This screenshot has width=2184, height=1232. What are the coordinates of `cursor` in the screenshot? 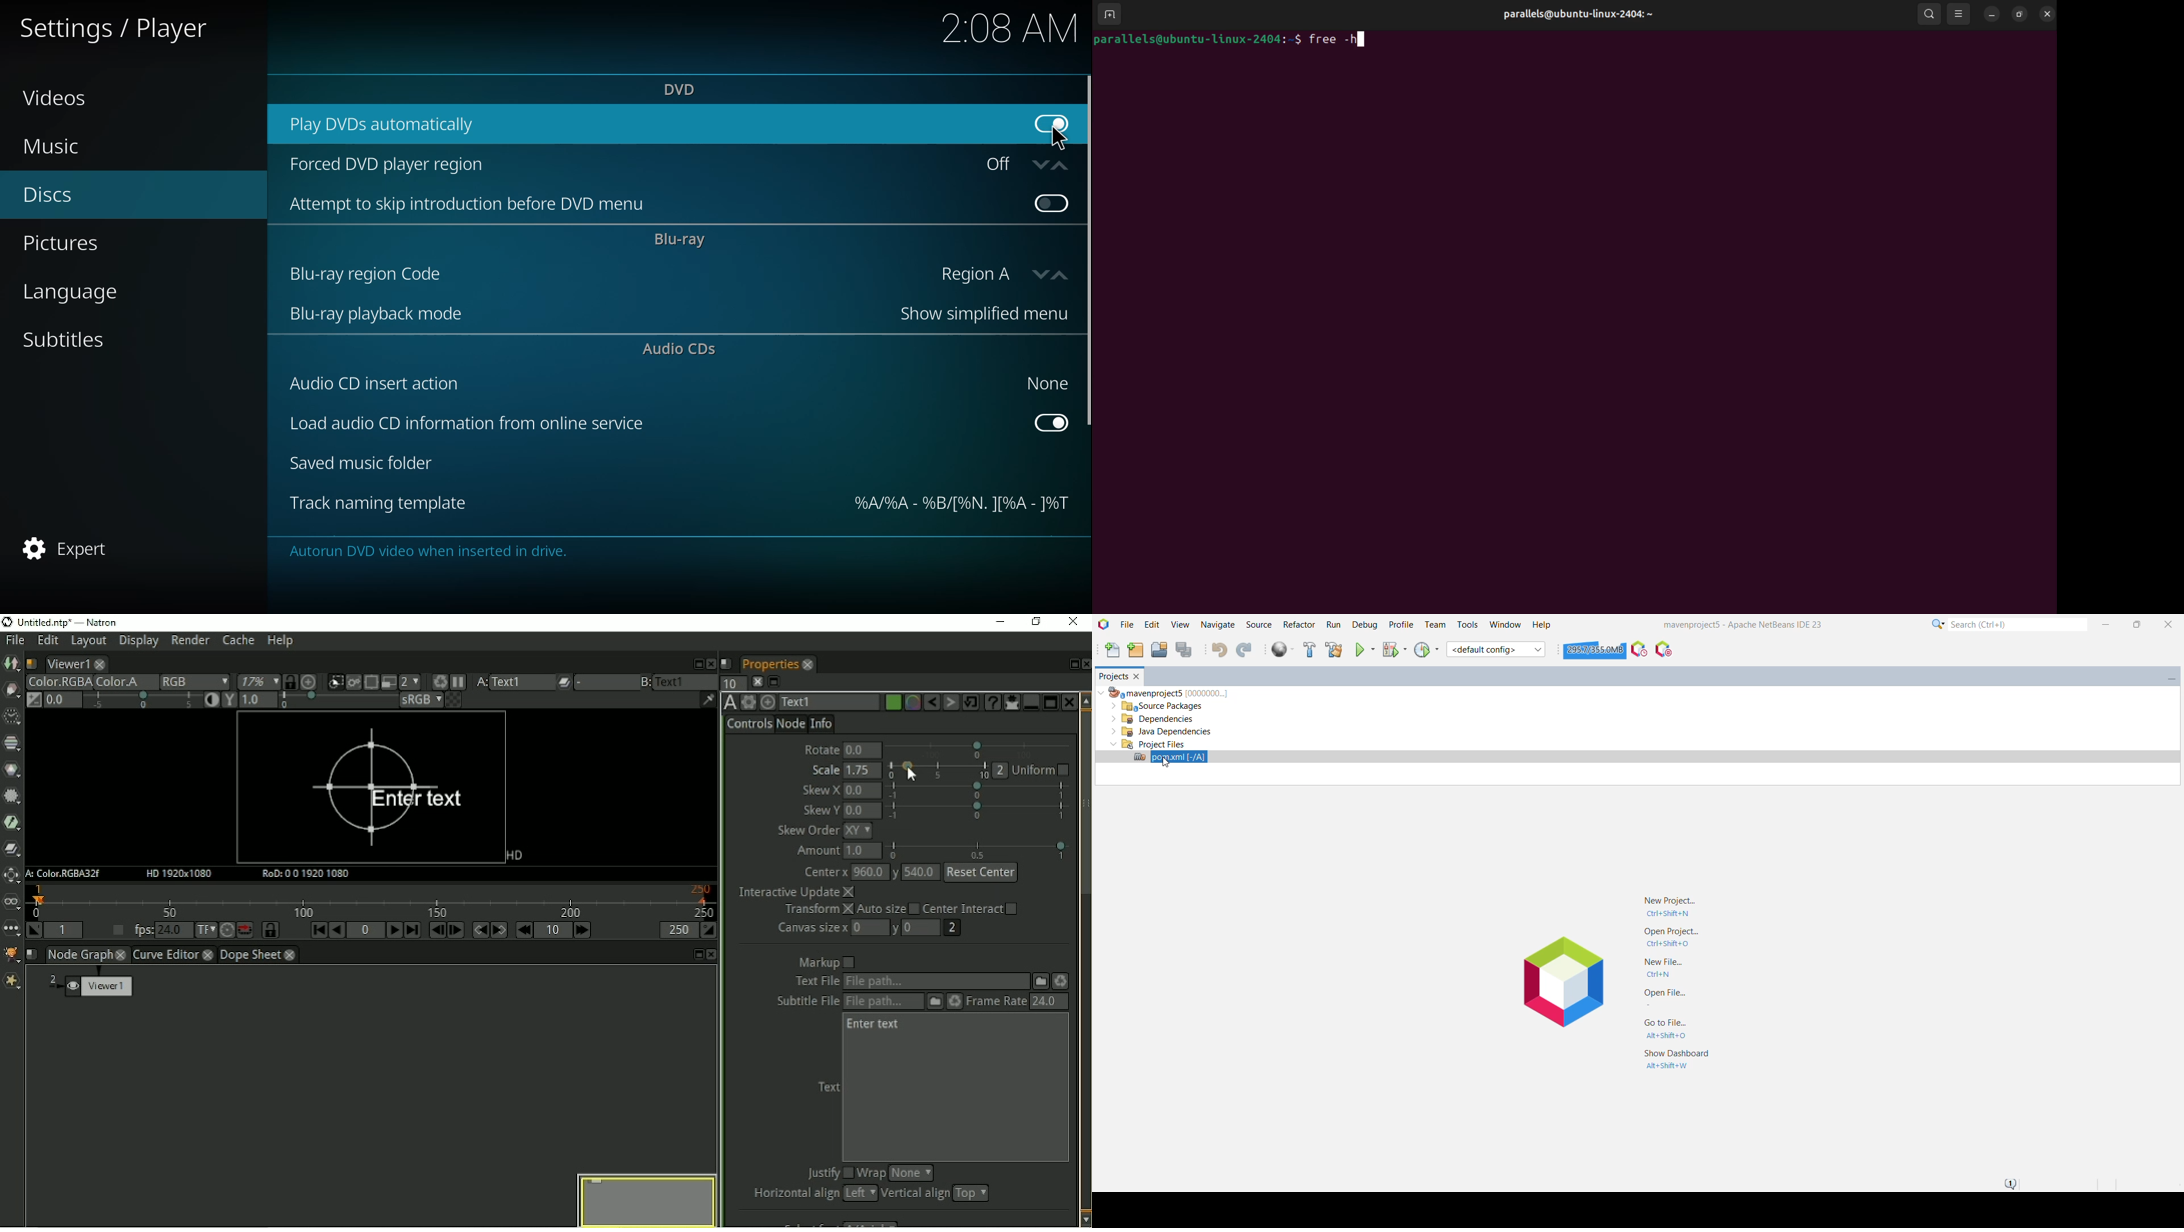 It's located at (1058, 136).